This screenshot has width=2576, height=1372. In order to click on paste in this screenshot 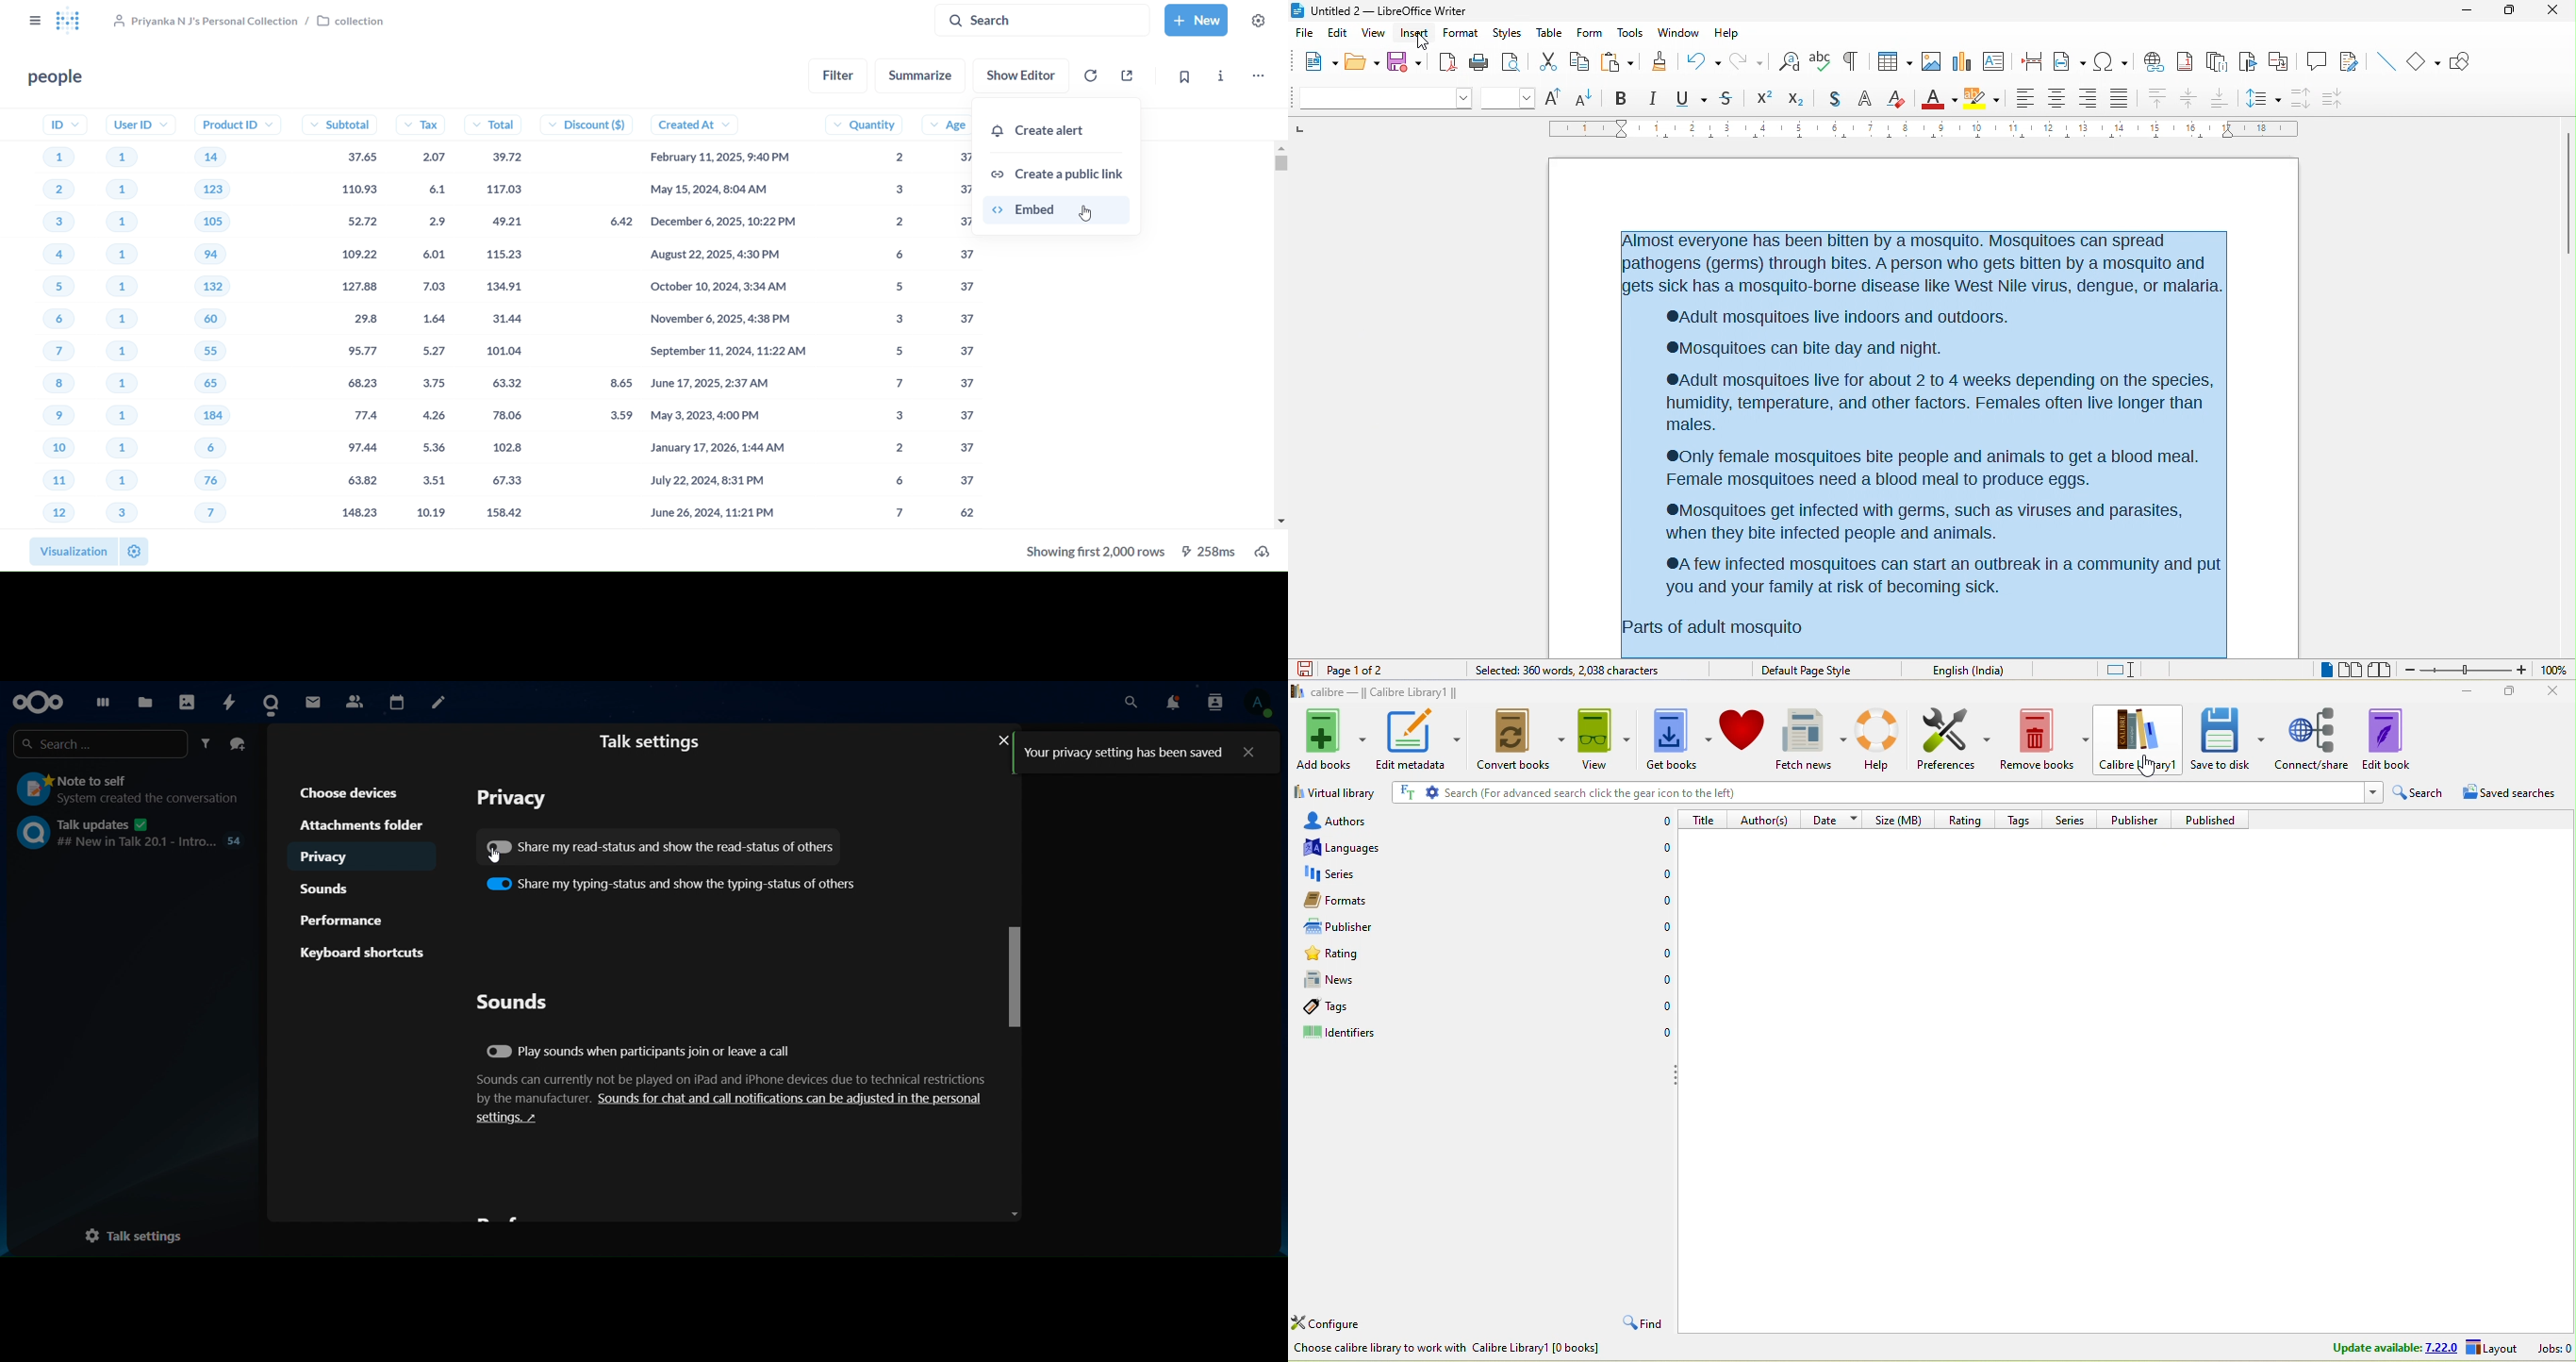, I will do `click(1614, 61)`.